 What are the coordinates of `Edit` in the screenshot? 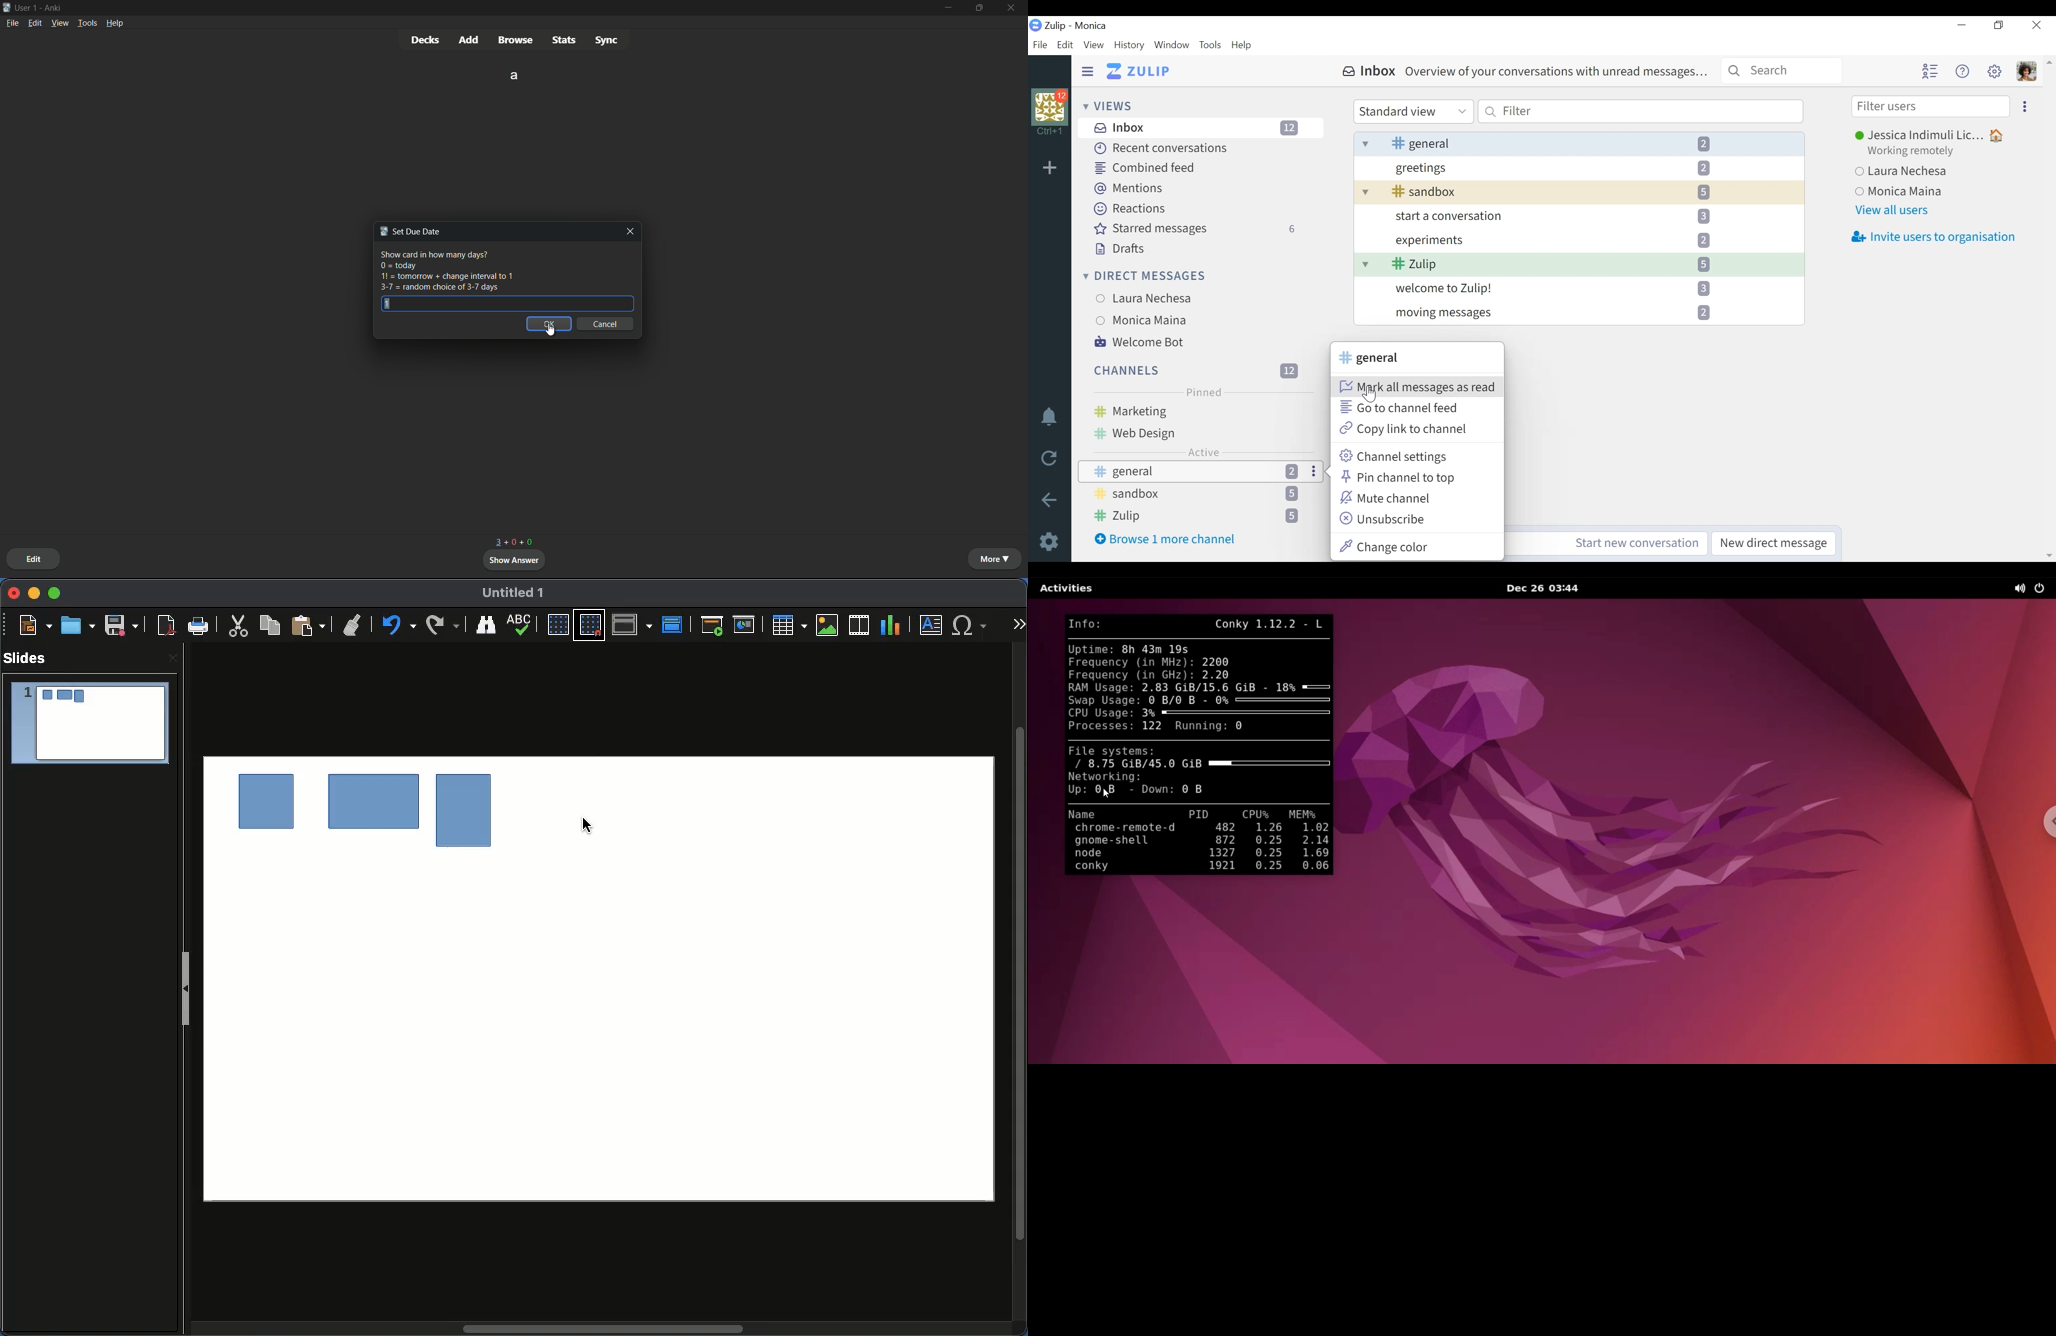 It's located at (1064, 46).